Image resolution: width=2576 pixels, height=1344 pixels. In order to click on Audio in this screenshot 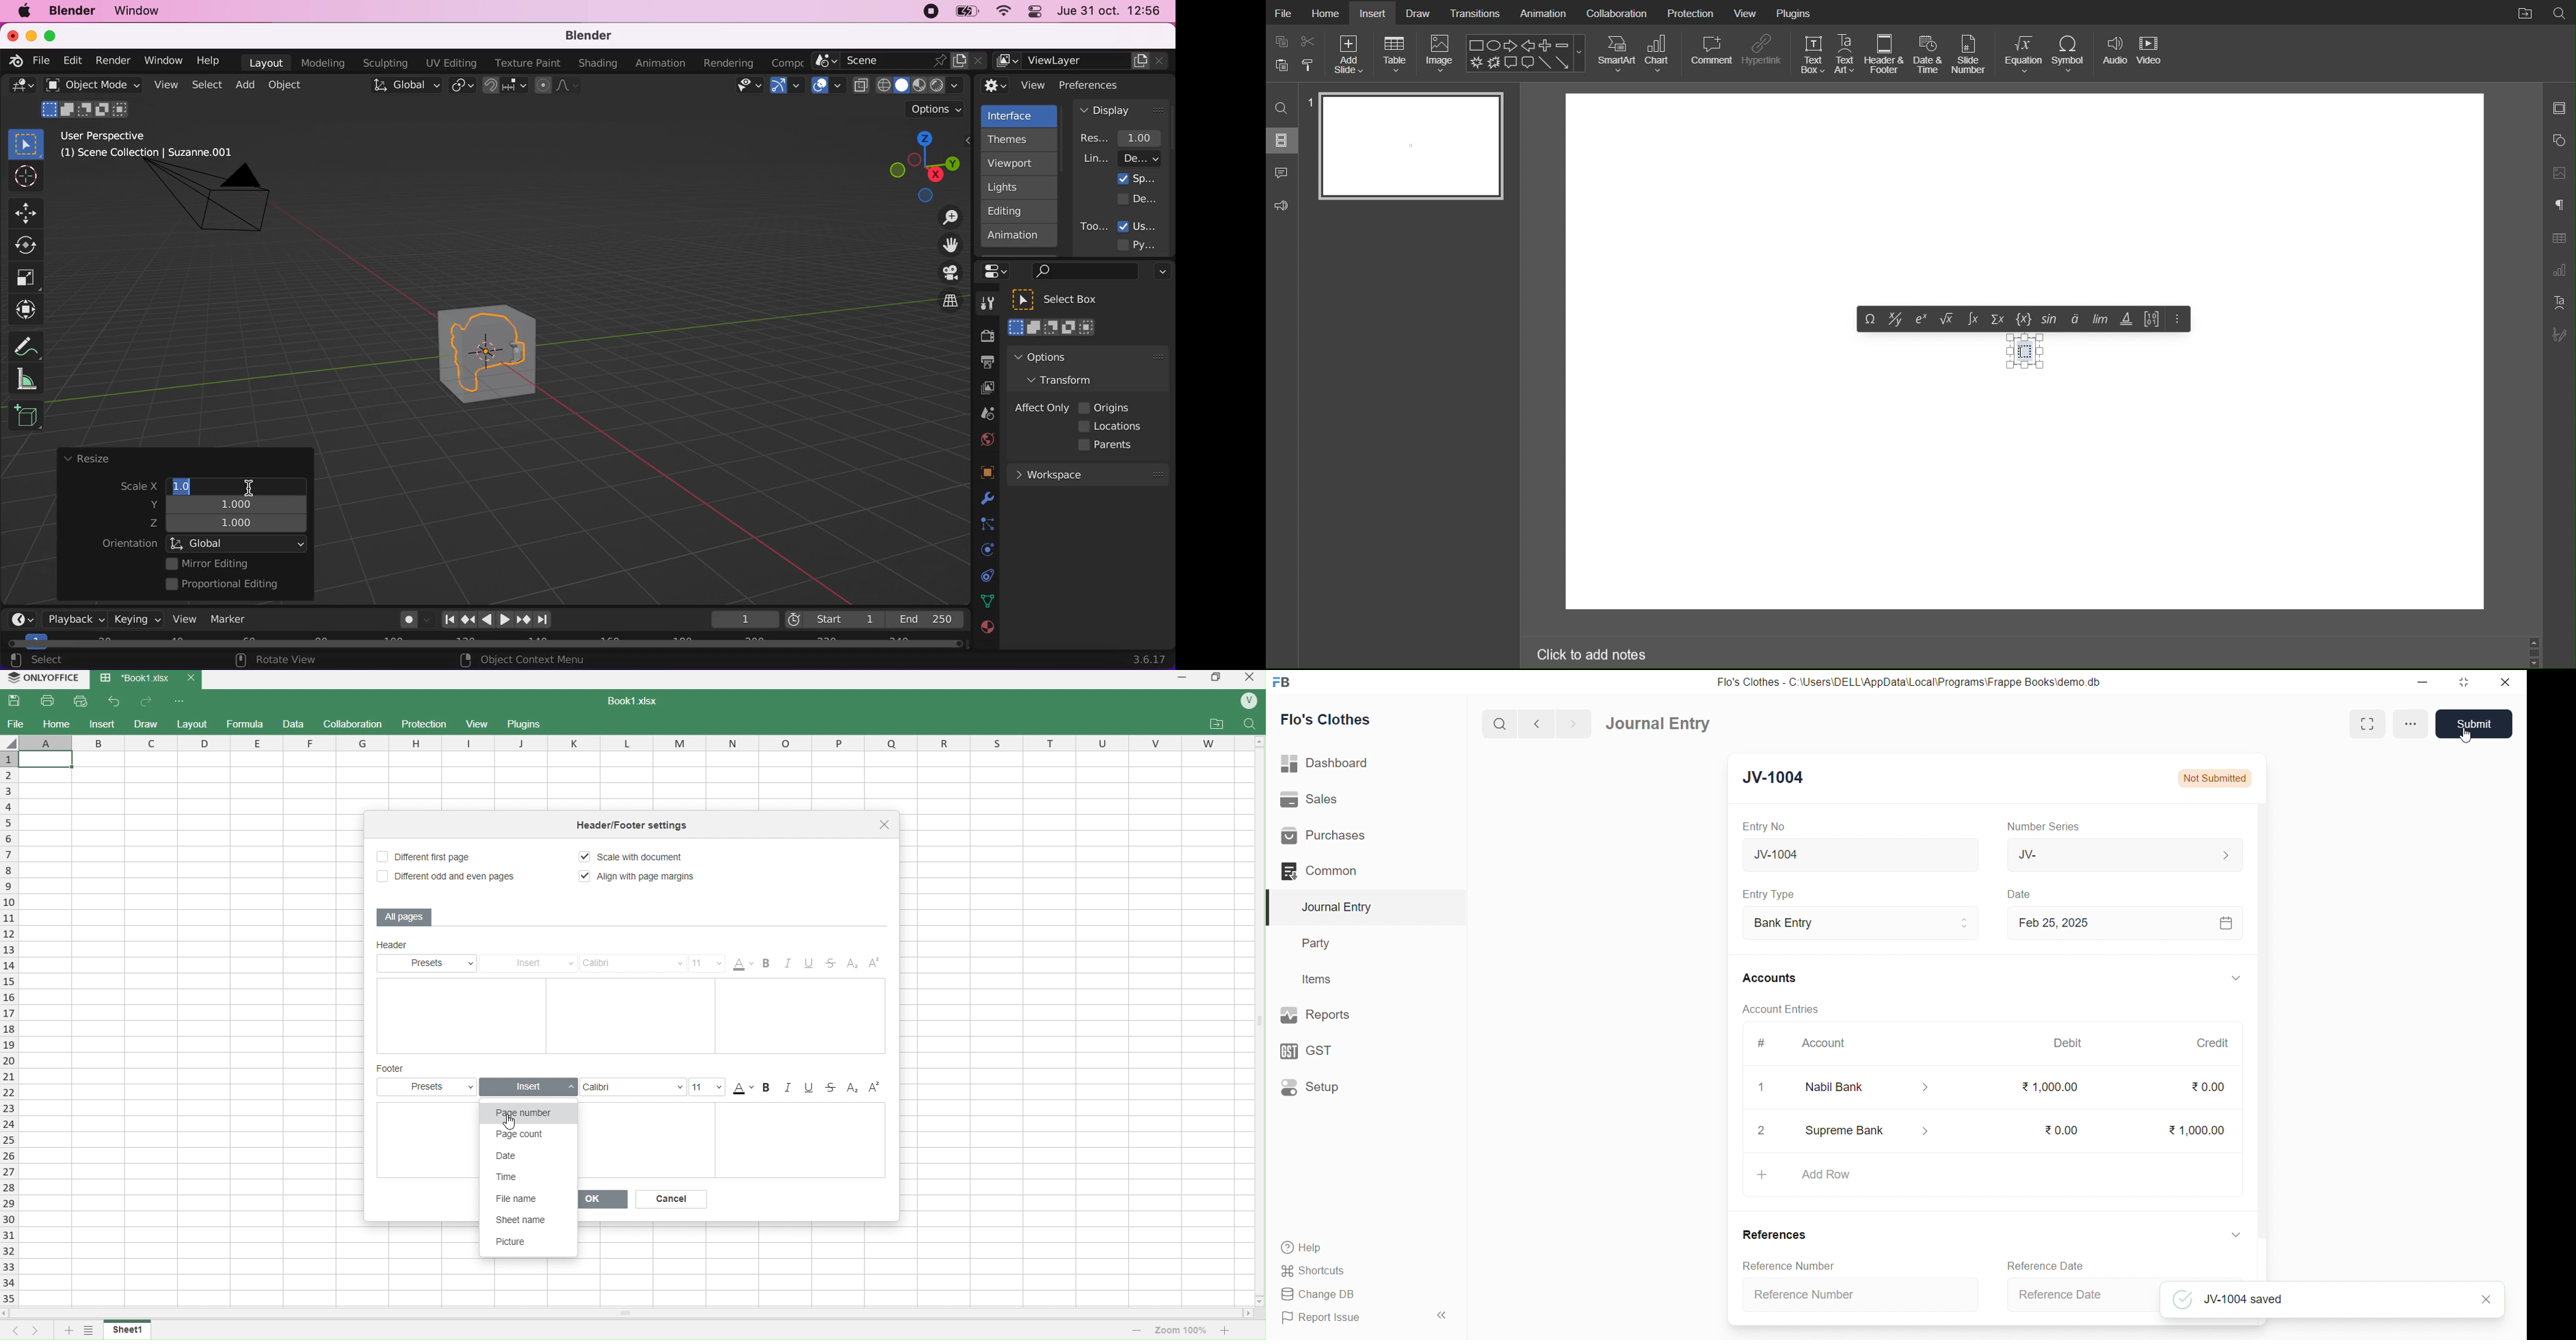, I will do `click(2116, 54)`.